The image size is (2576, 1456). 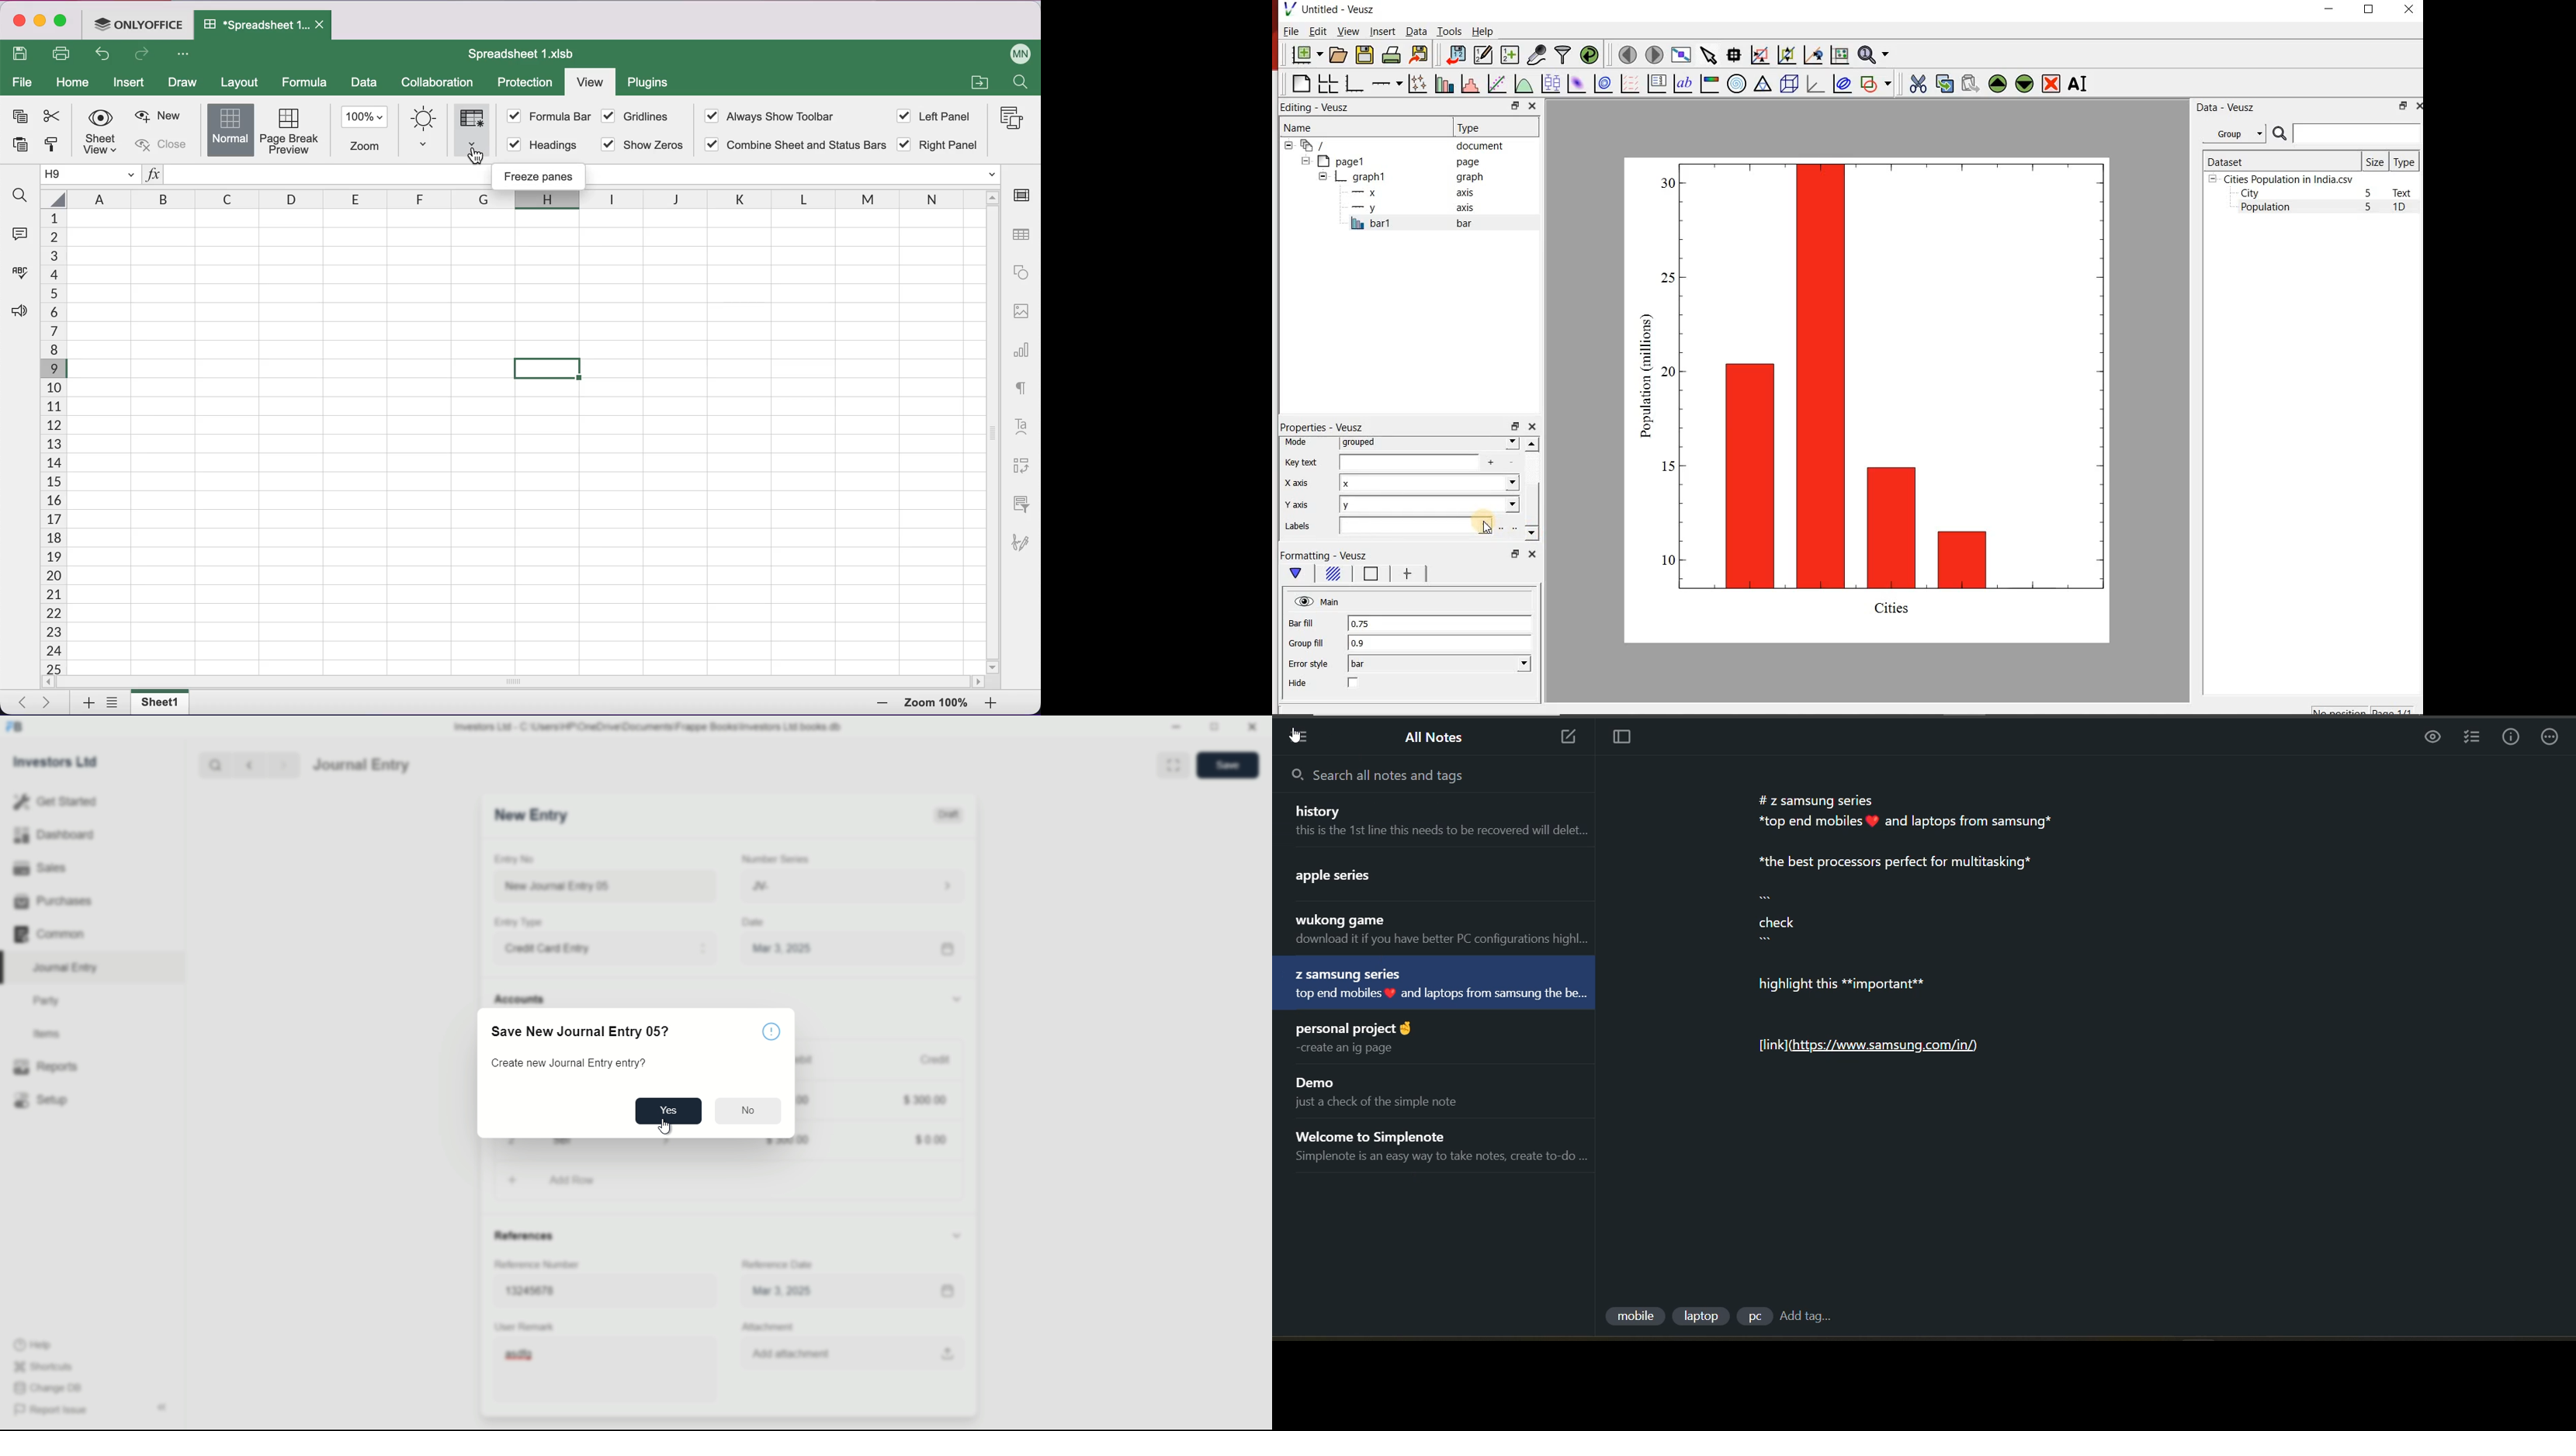 What do you see at coordinates (1312, 643) in the screenshot?
I see `Group fill` at bounding box center [1312, 643].